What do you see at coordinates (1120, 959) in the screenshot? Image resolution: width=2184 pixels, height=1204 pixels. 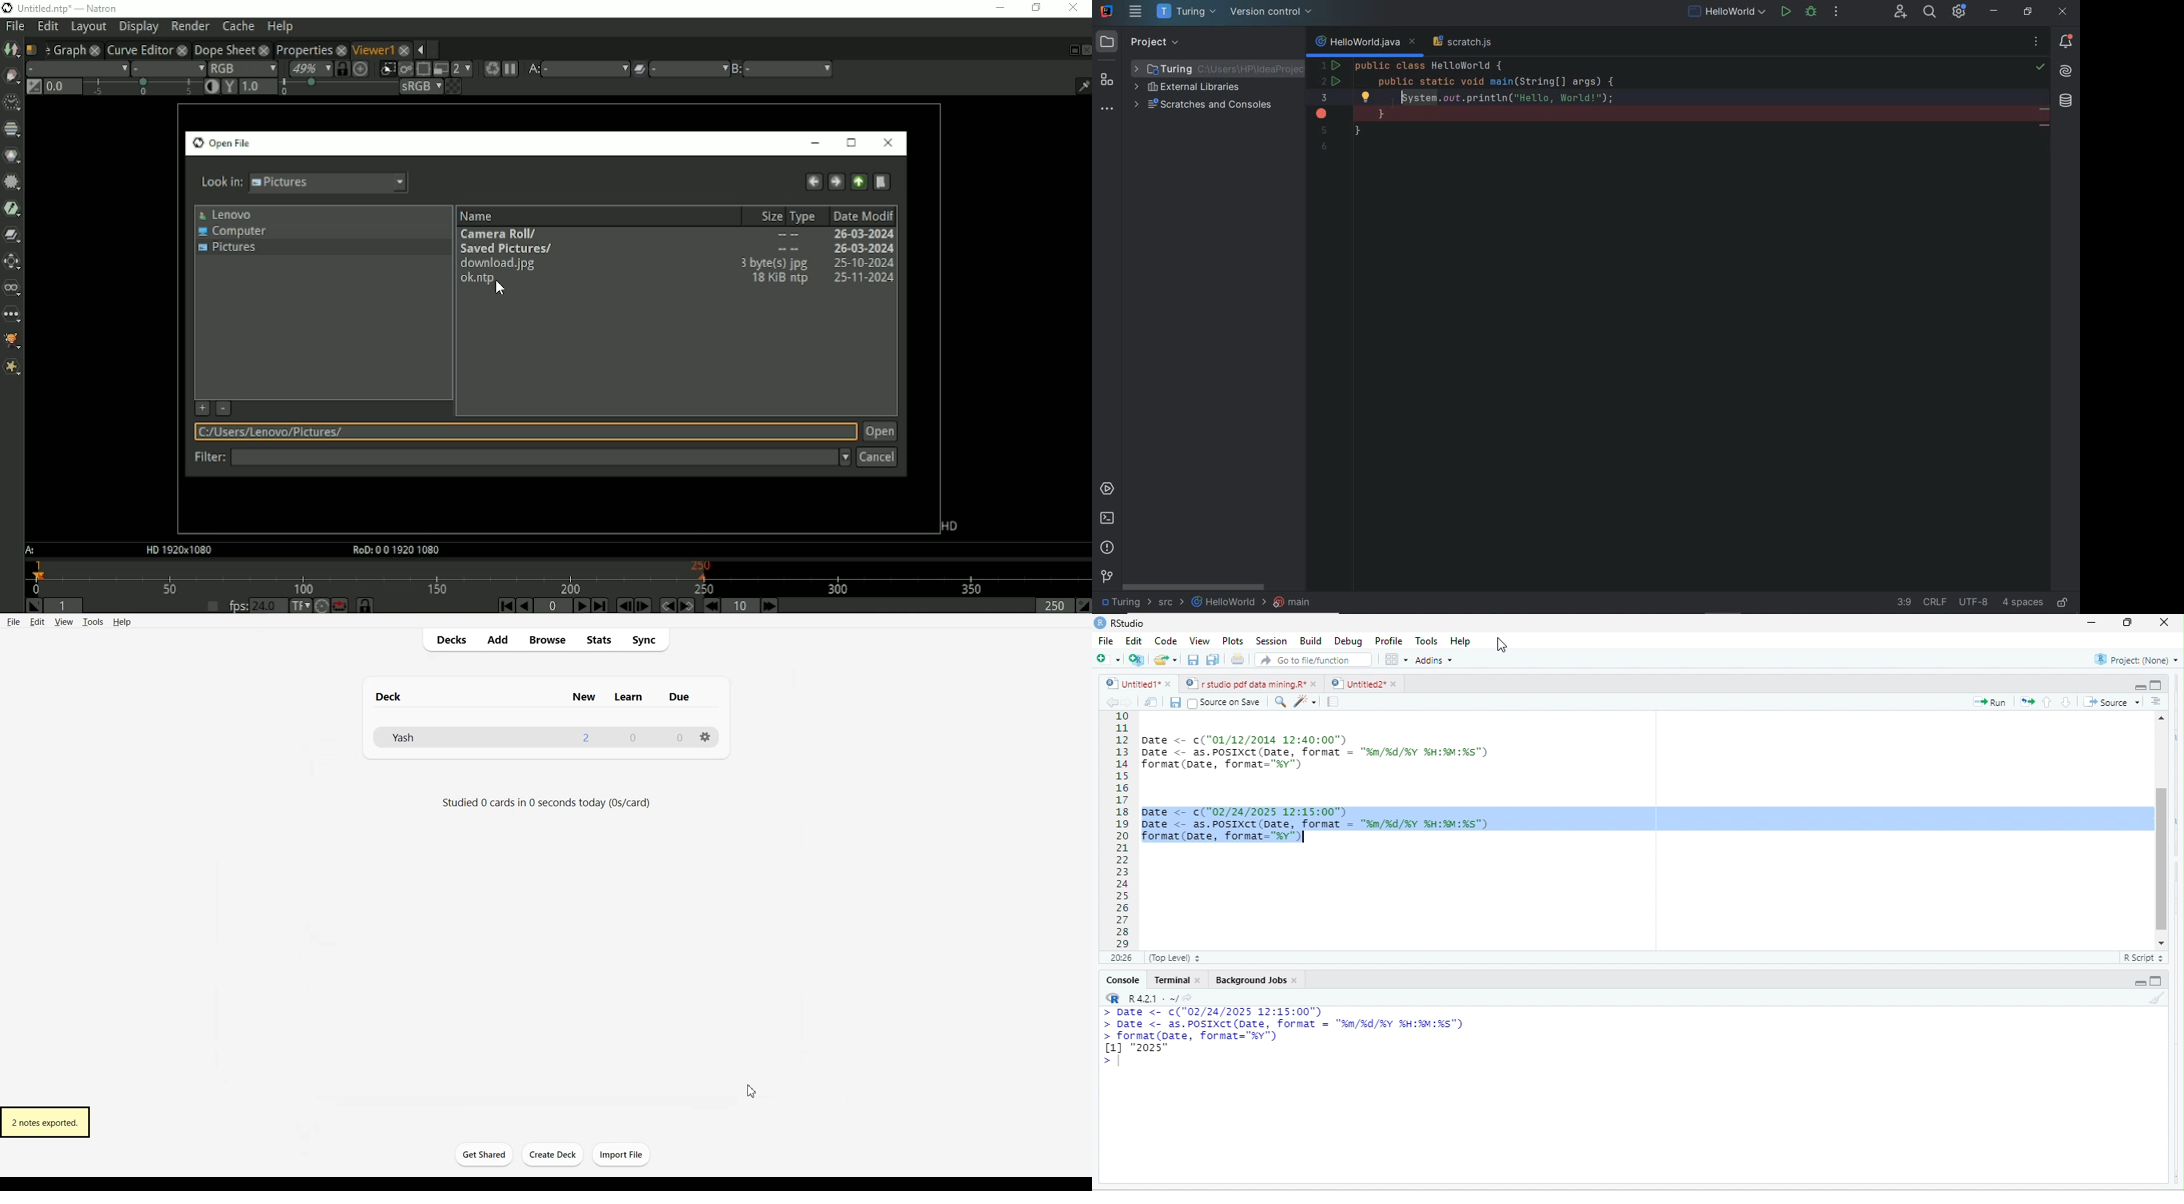 I see `181` at bounding box center [1120, 959].